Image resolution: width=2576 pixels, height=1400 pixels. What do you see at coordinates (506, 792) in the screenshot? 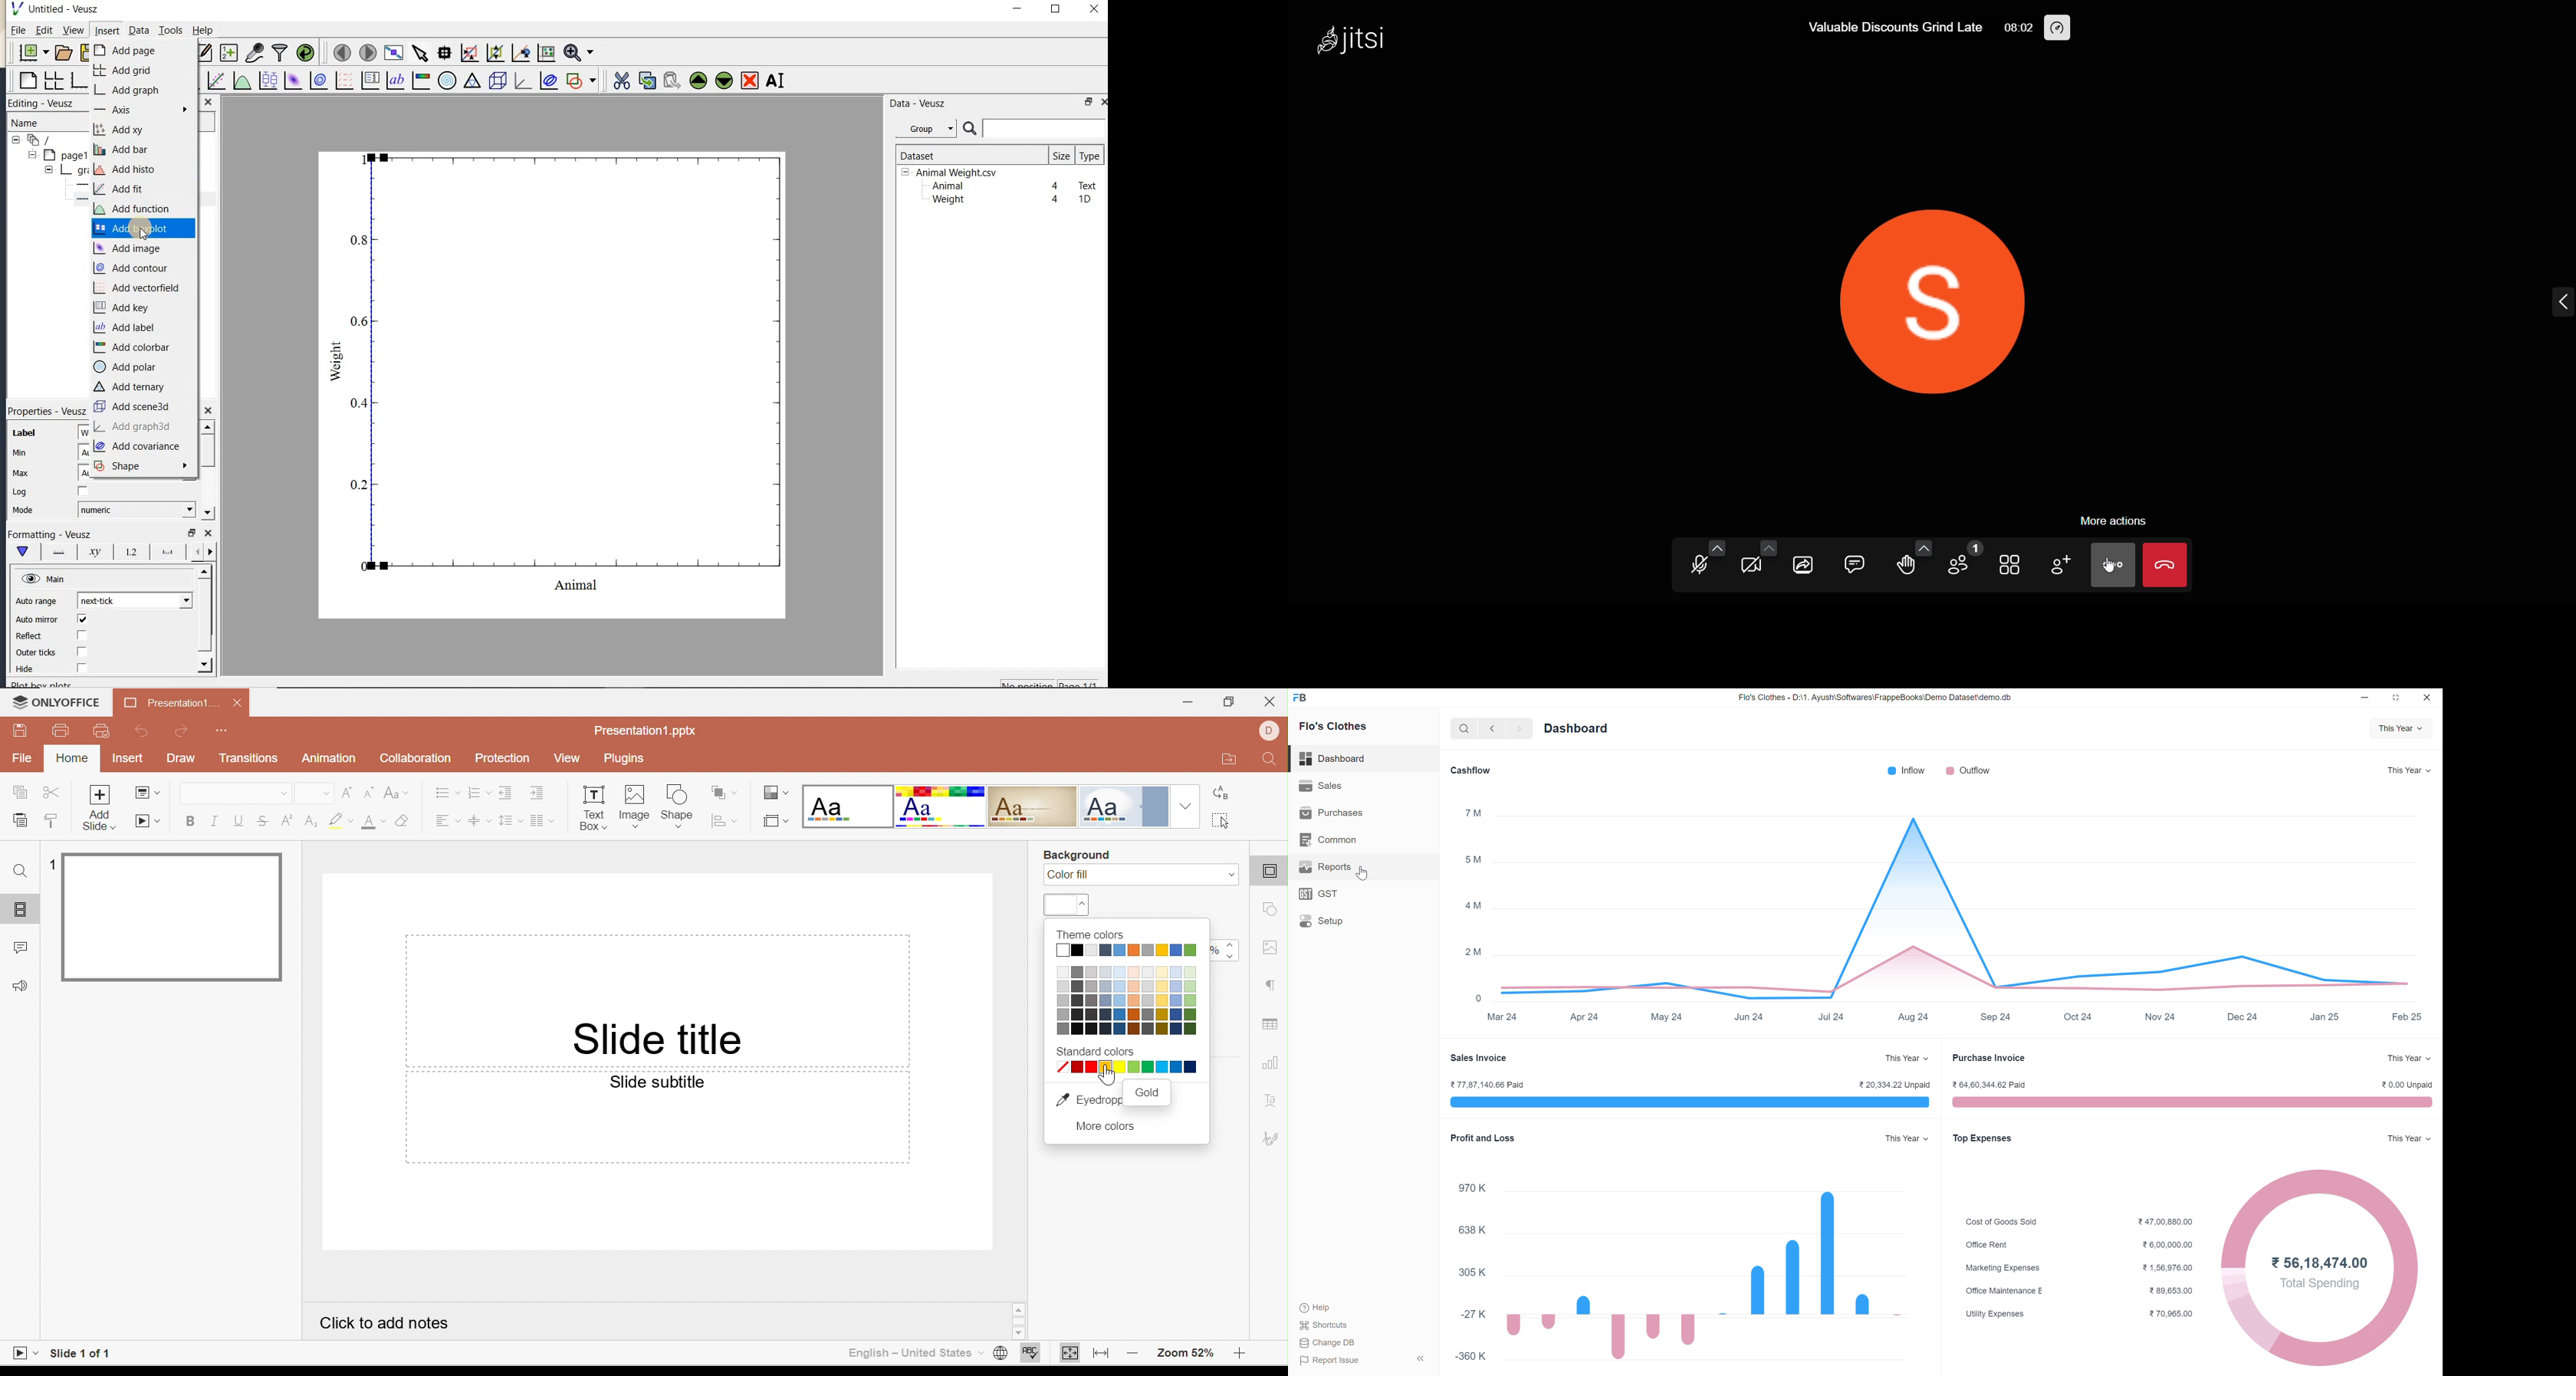
I see `Decrease Indent` at bounding box center [506, 792].